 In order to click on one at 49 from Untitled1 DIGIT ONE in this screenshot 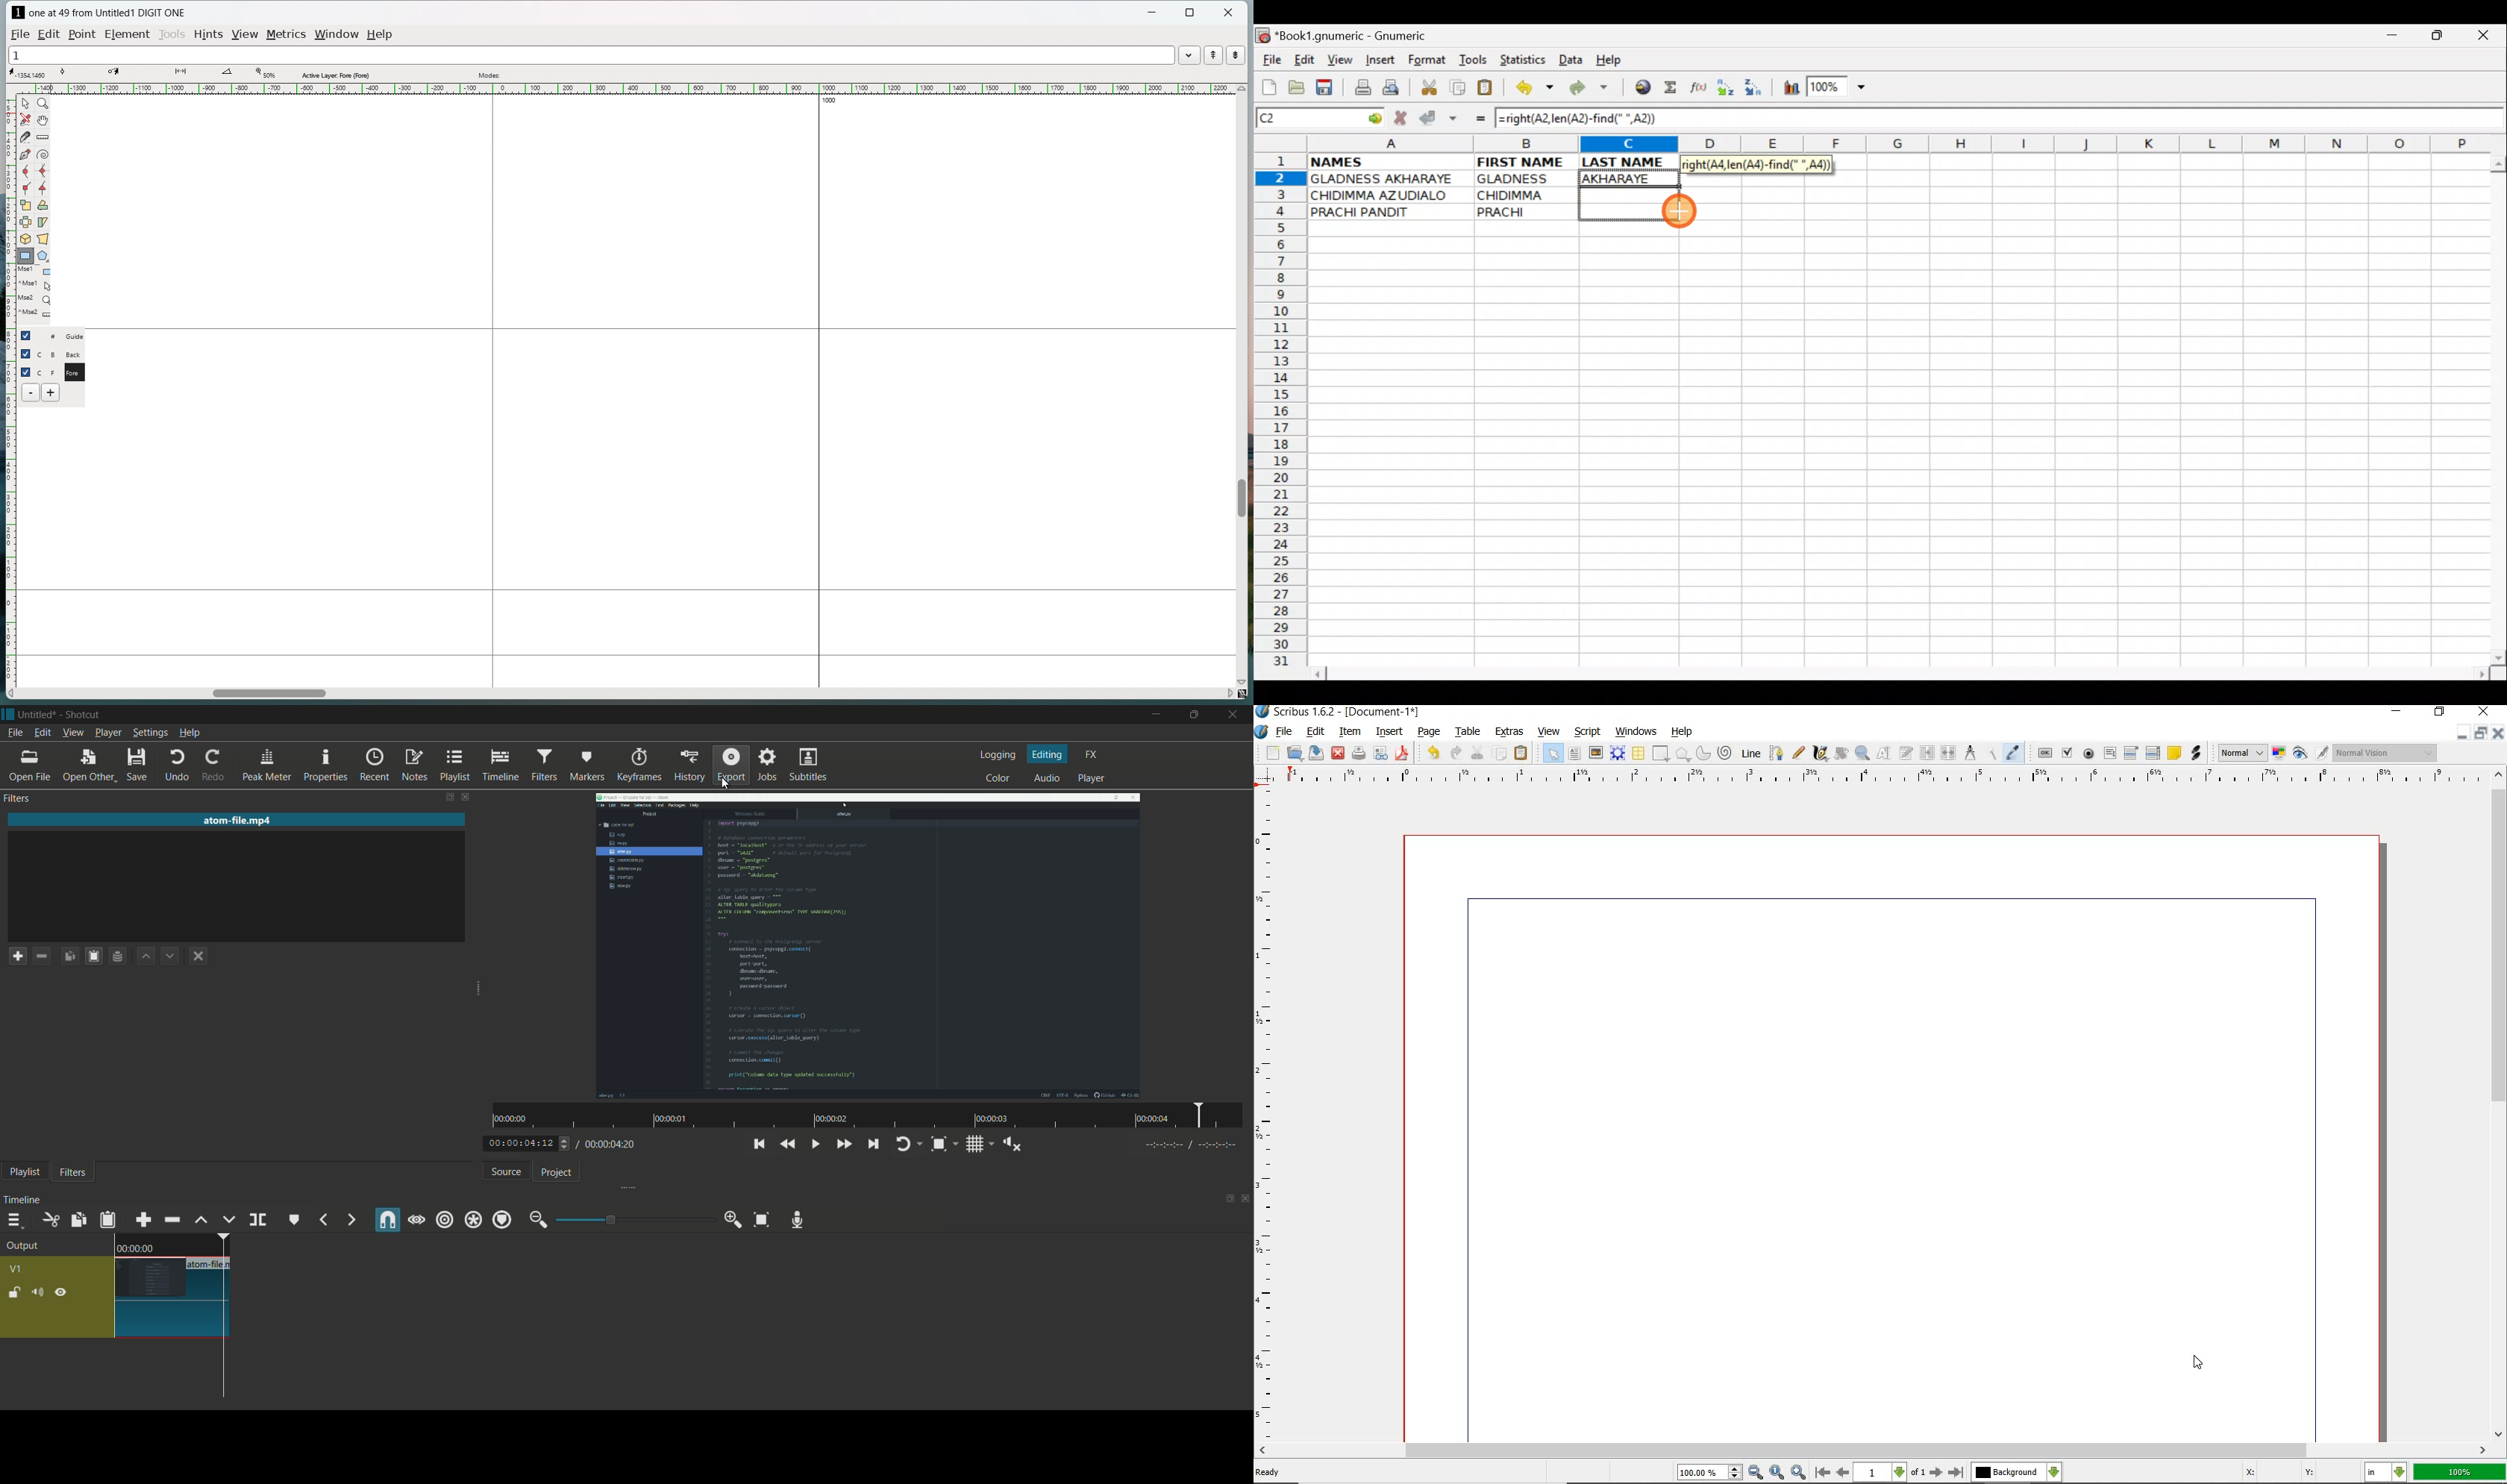, I will do `click(108, 13)`.